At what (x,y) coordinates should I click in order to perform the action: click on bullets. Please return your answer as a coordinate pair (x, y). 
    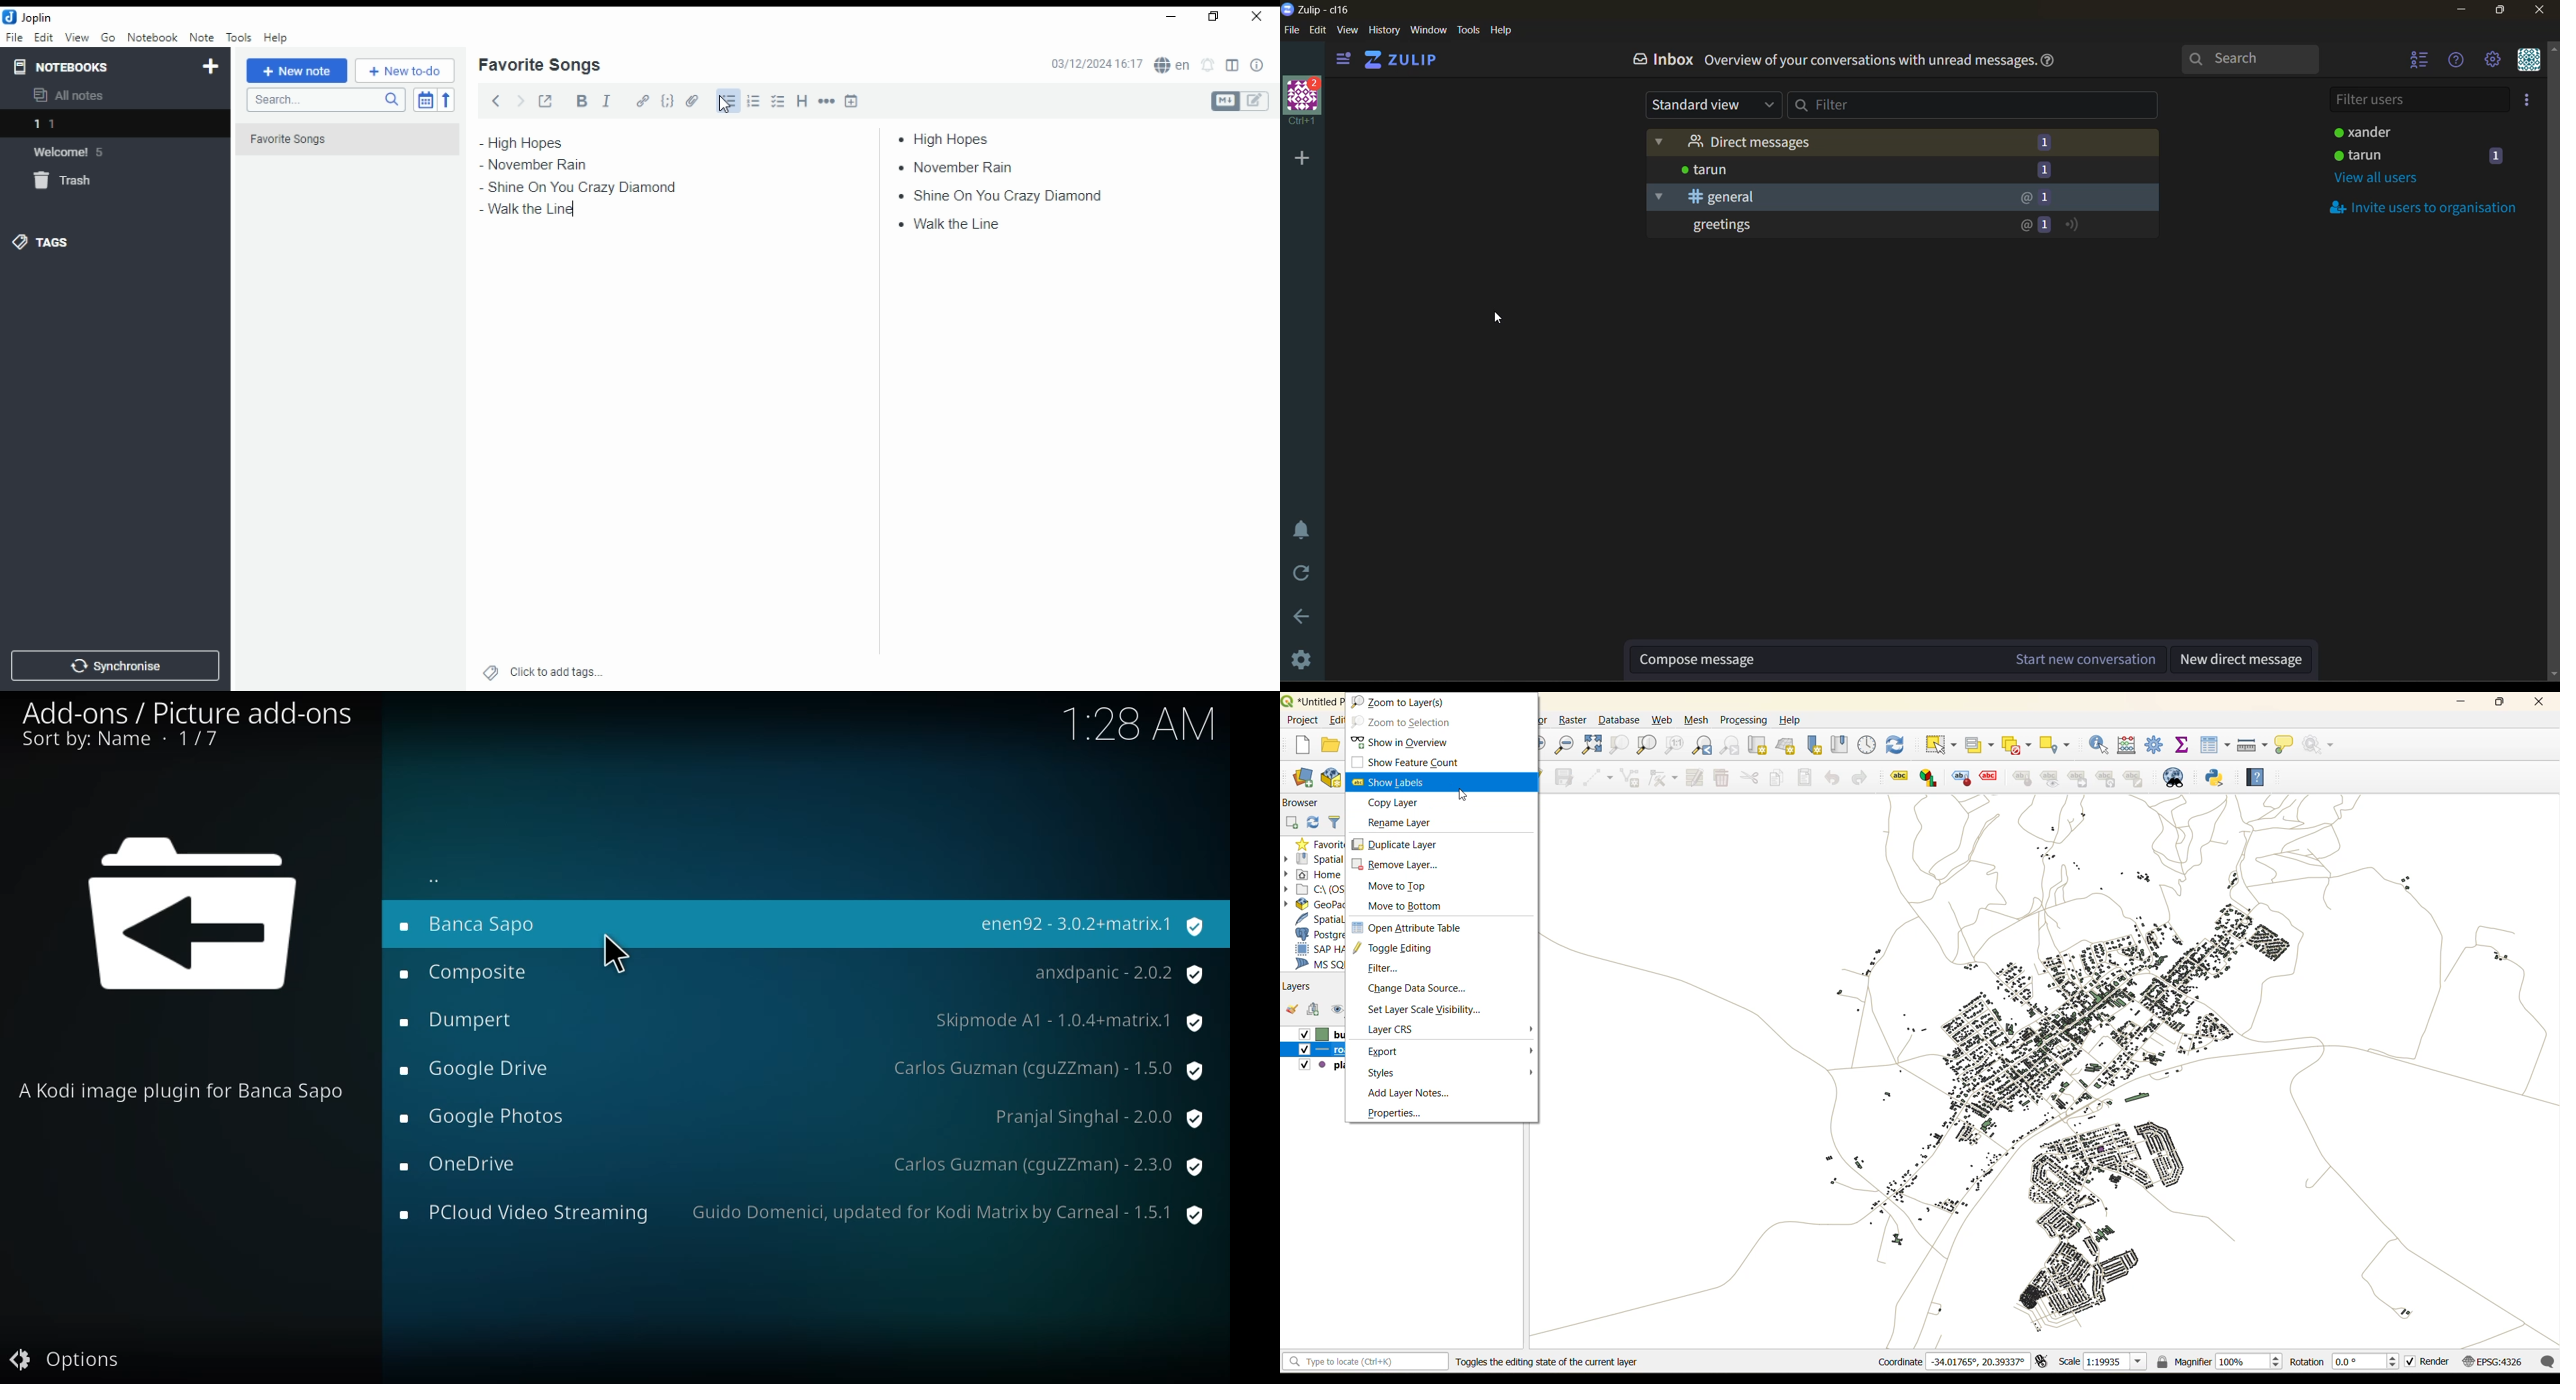
    Looking at the image, I should click on (726, 101).